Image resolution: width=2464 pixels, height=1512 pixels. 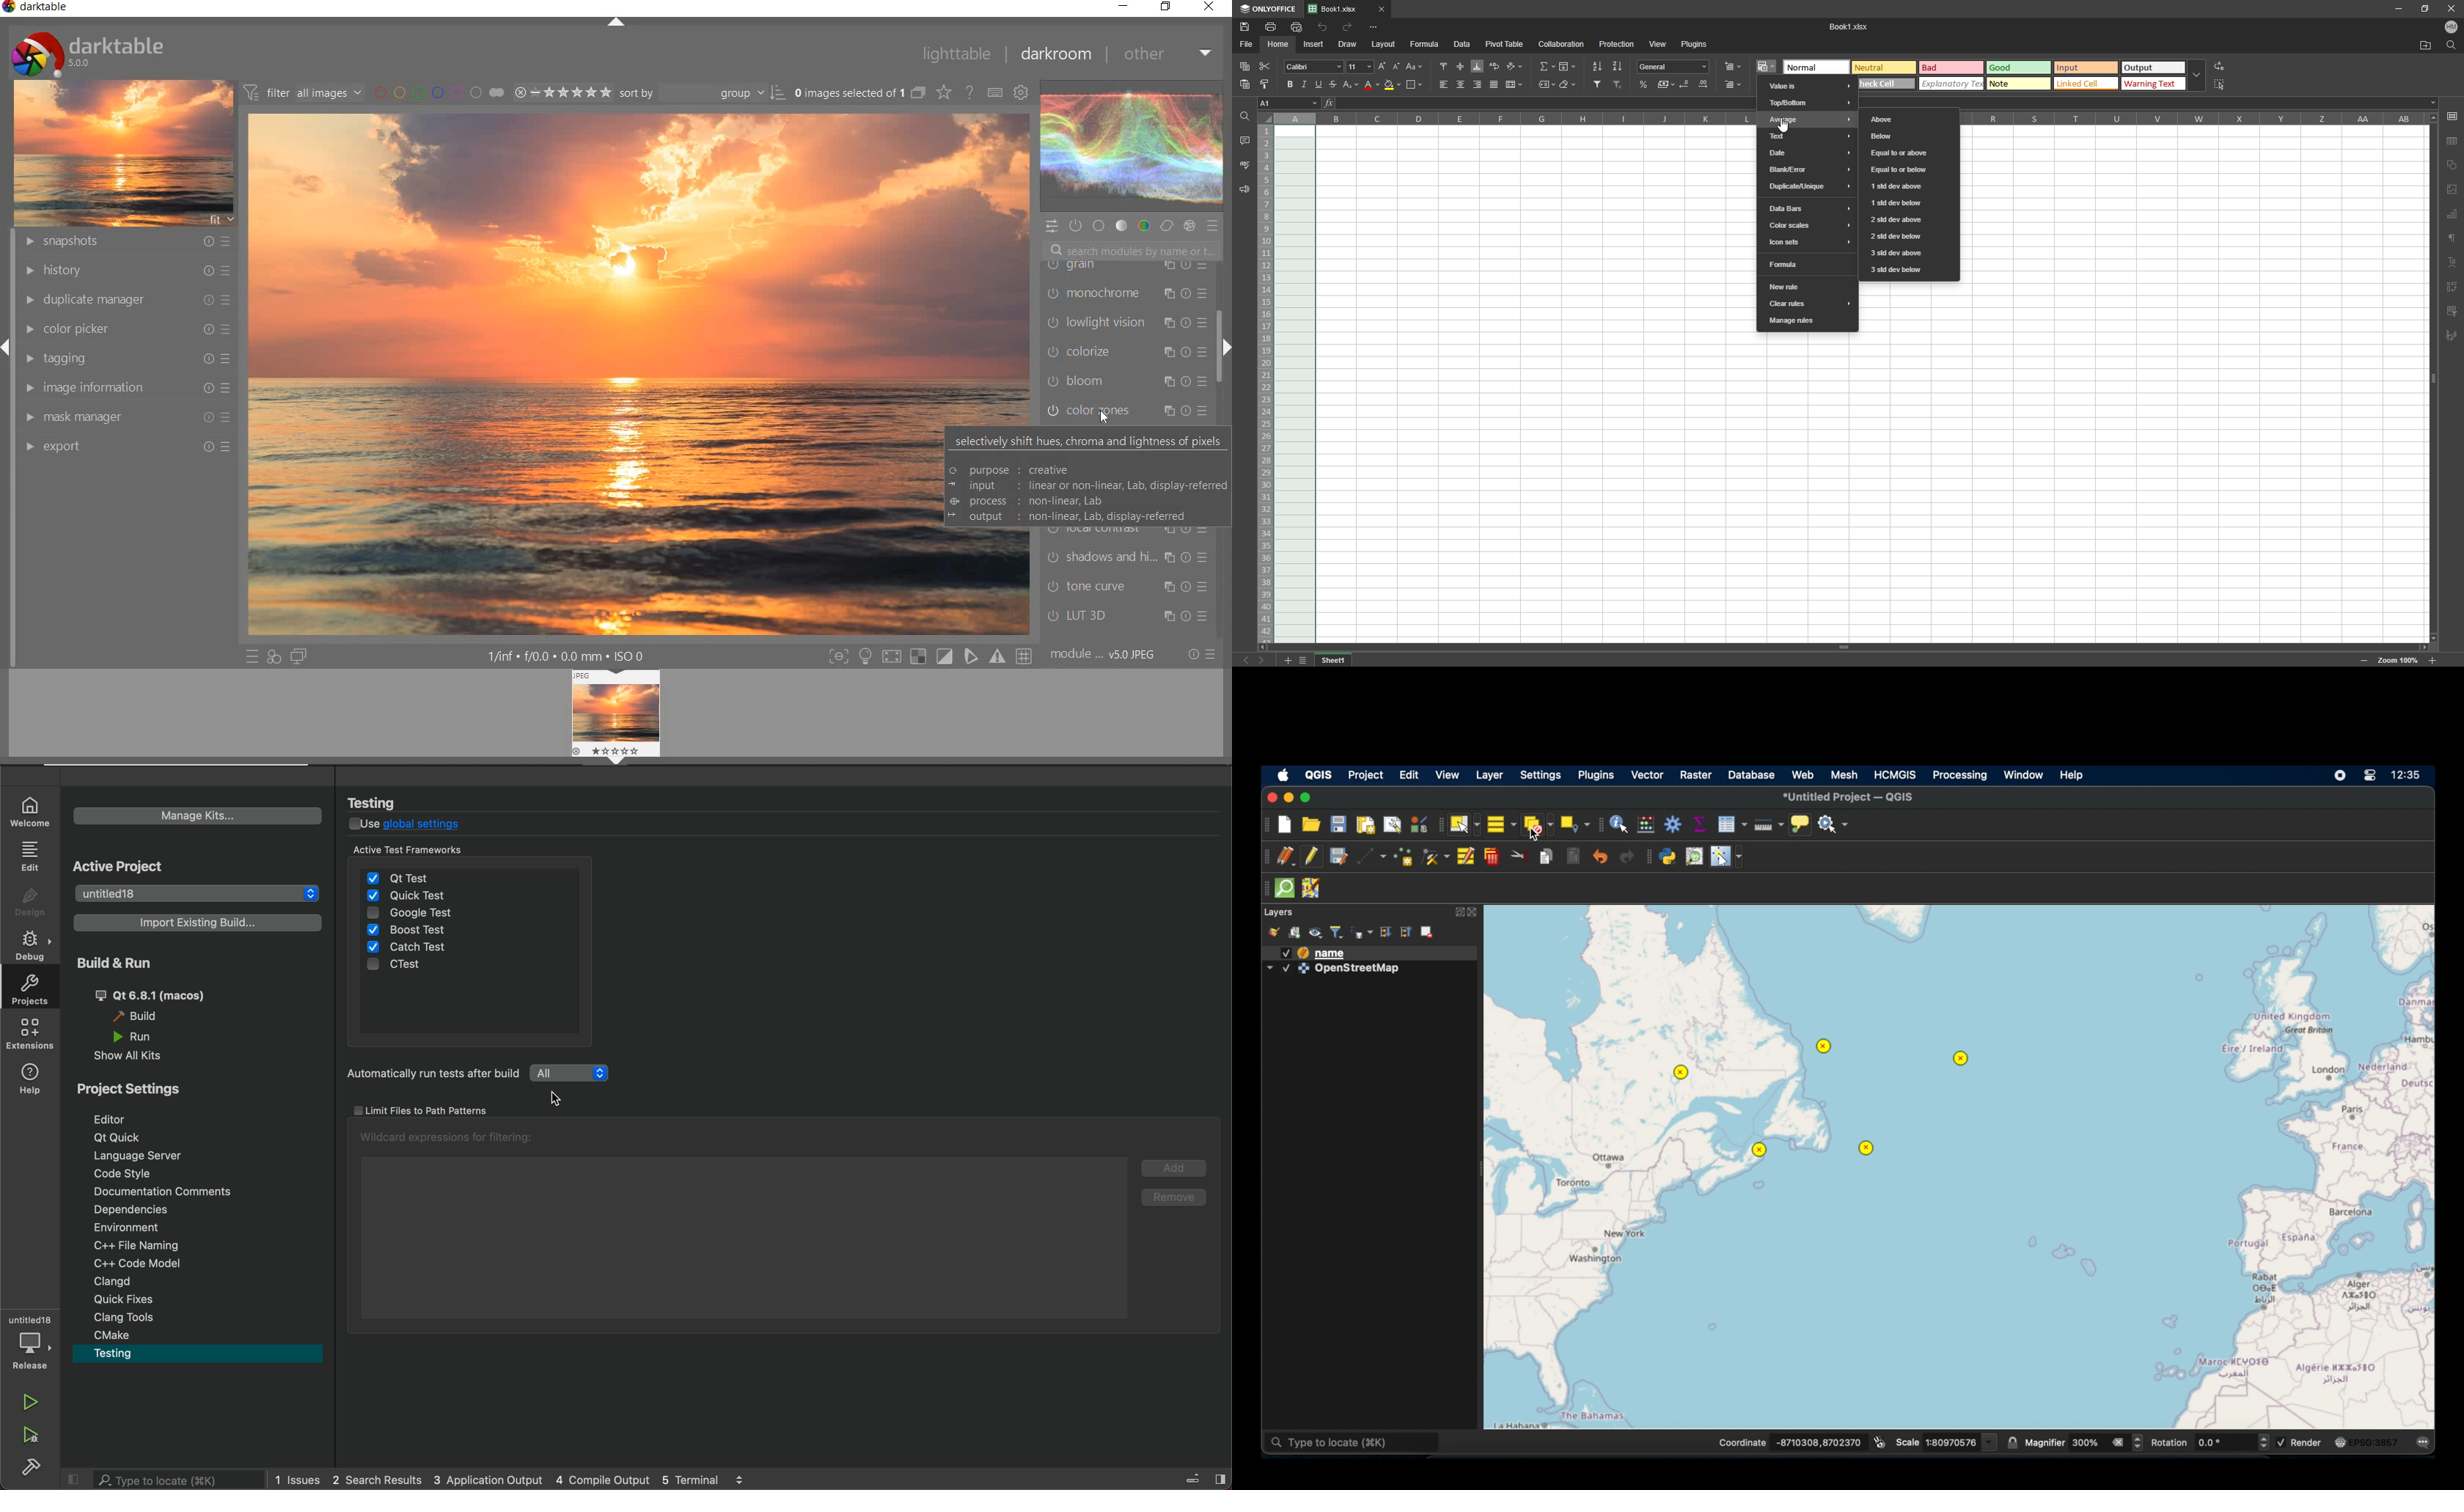 I want to click on selected rows, so click(x=1264, y=384).